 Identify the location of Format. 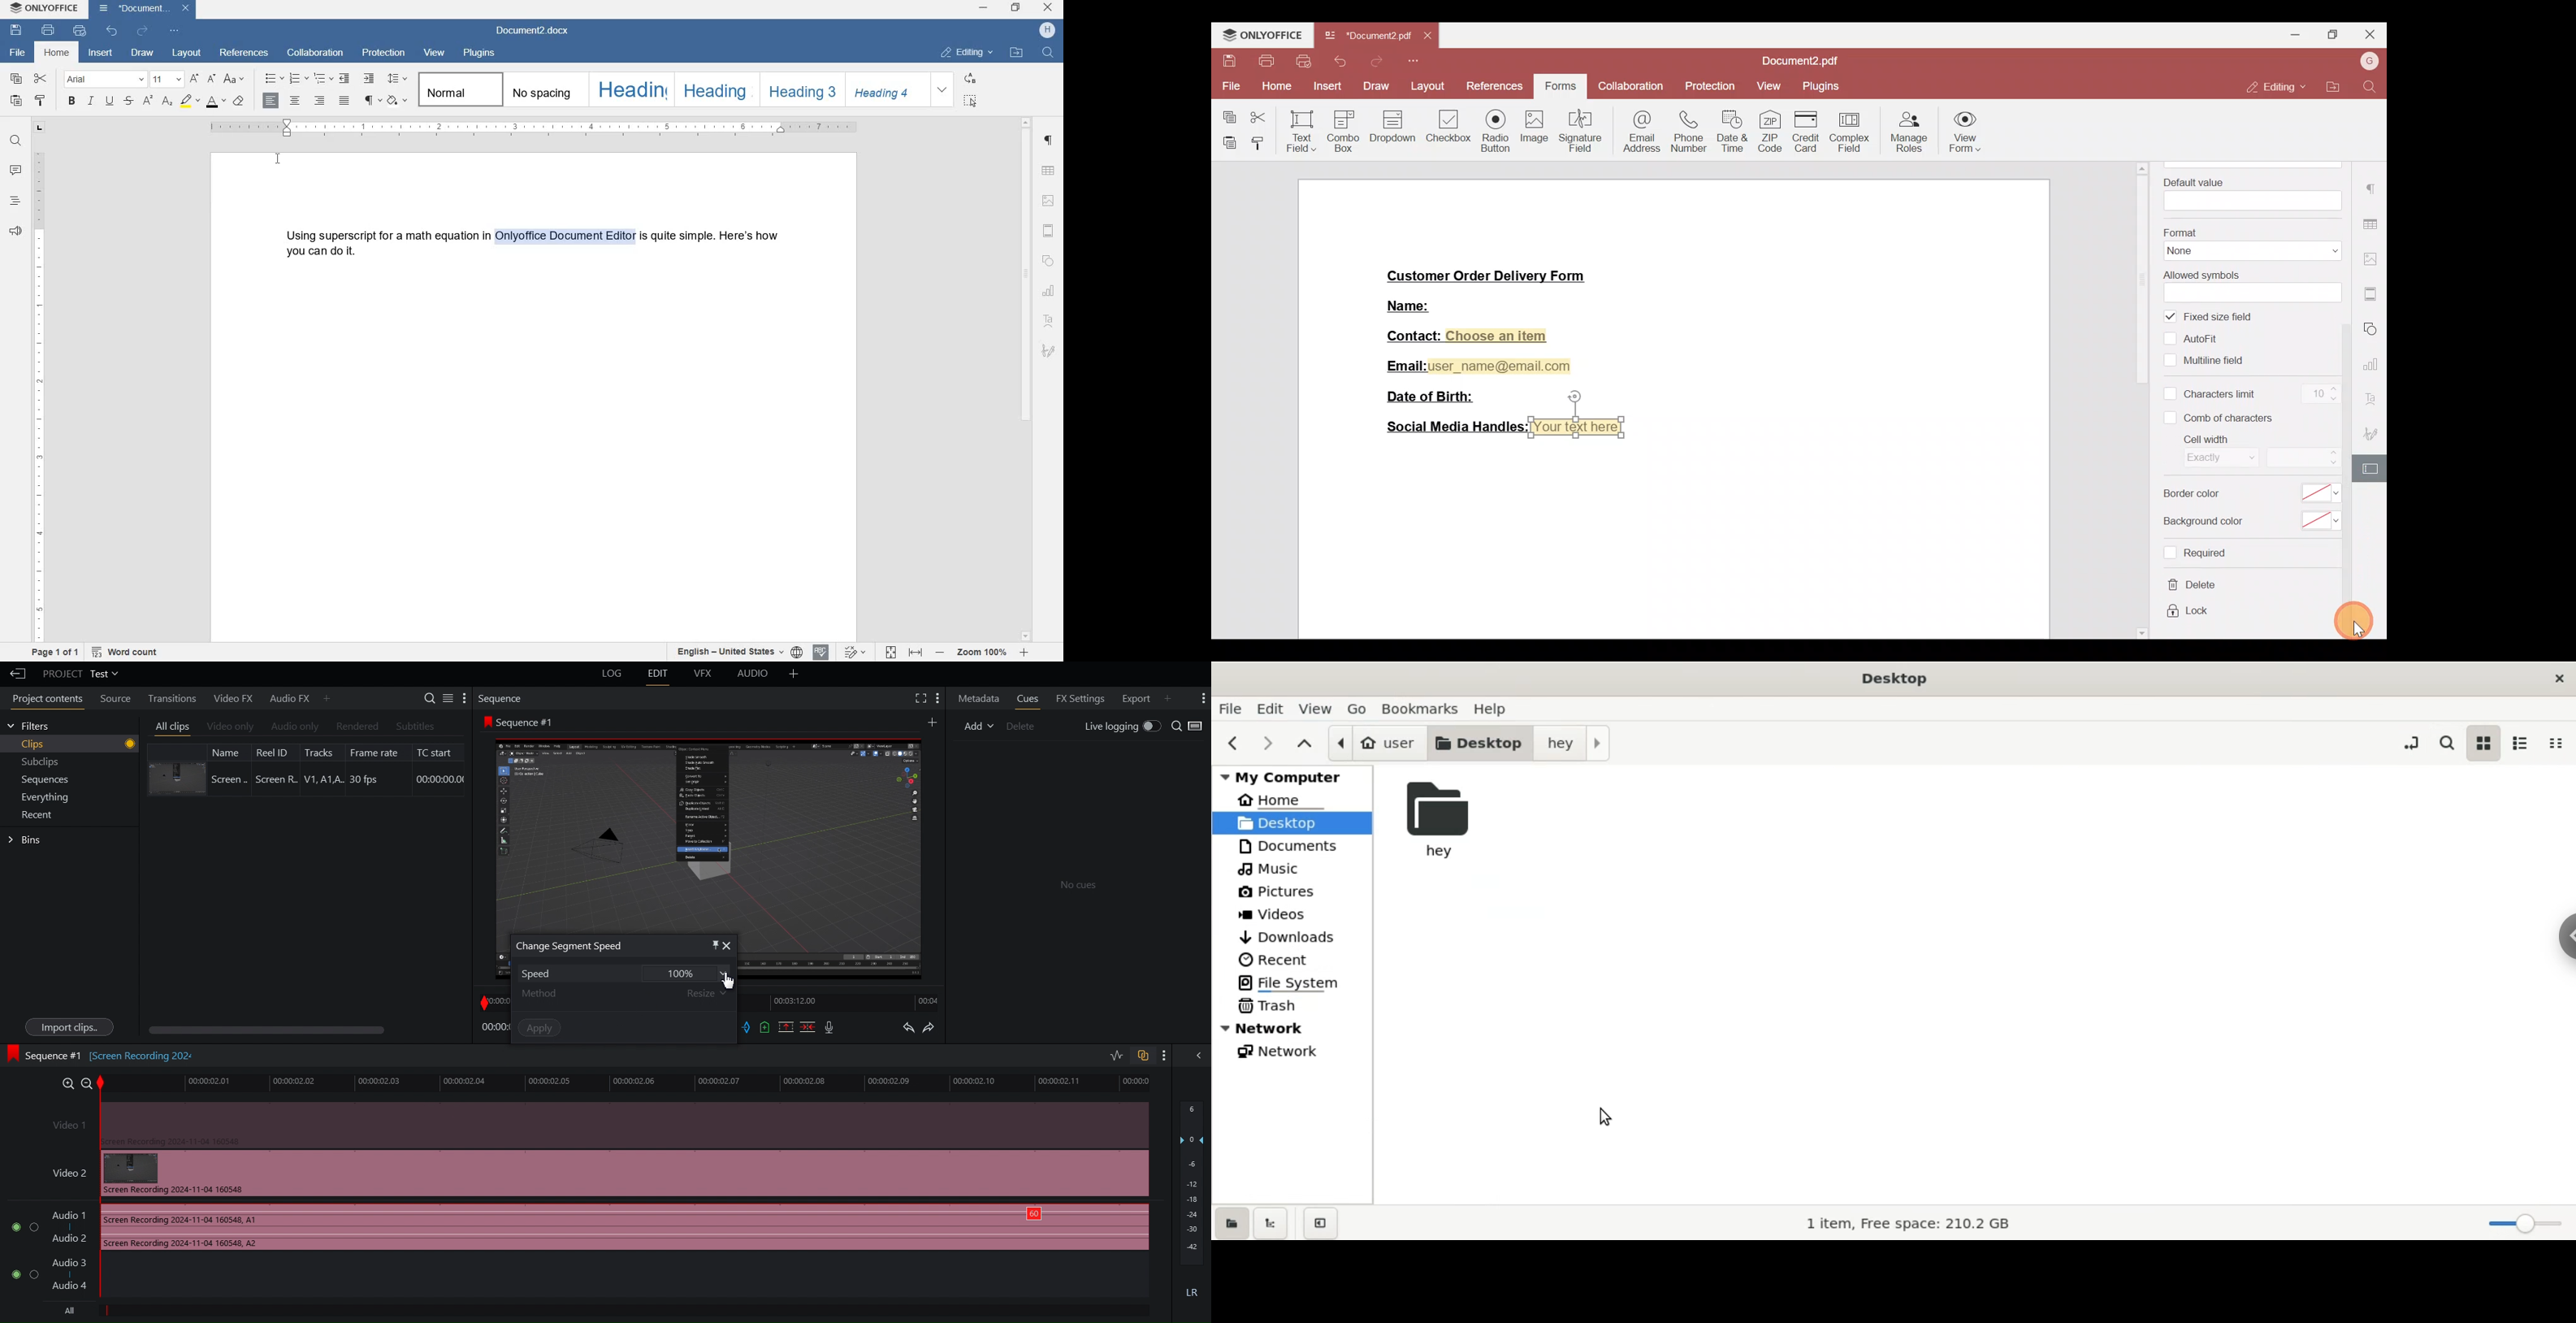
(2250, 243).